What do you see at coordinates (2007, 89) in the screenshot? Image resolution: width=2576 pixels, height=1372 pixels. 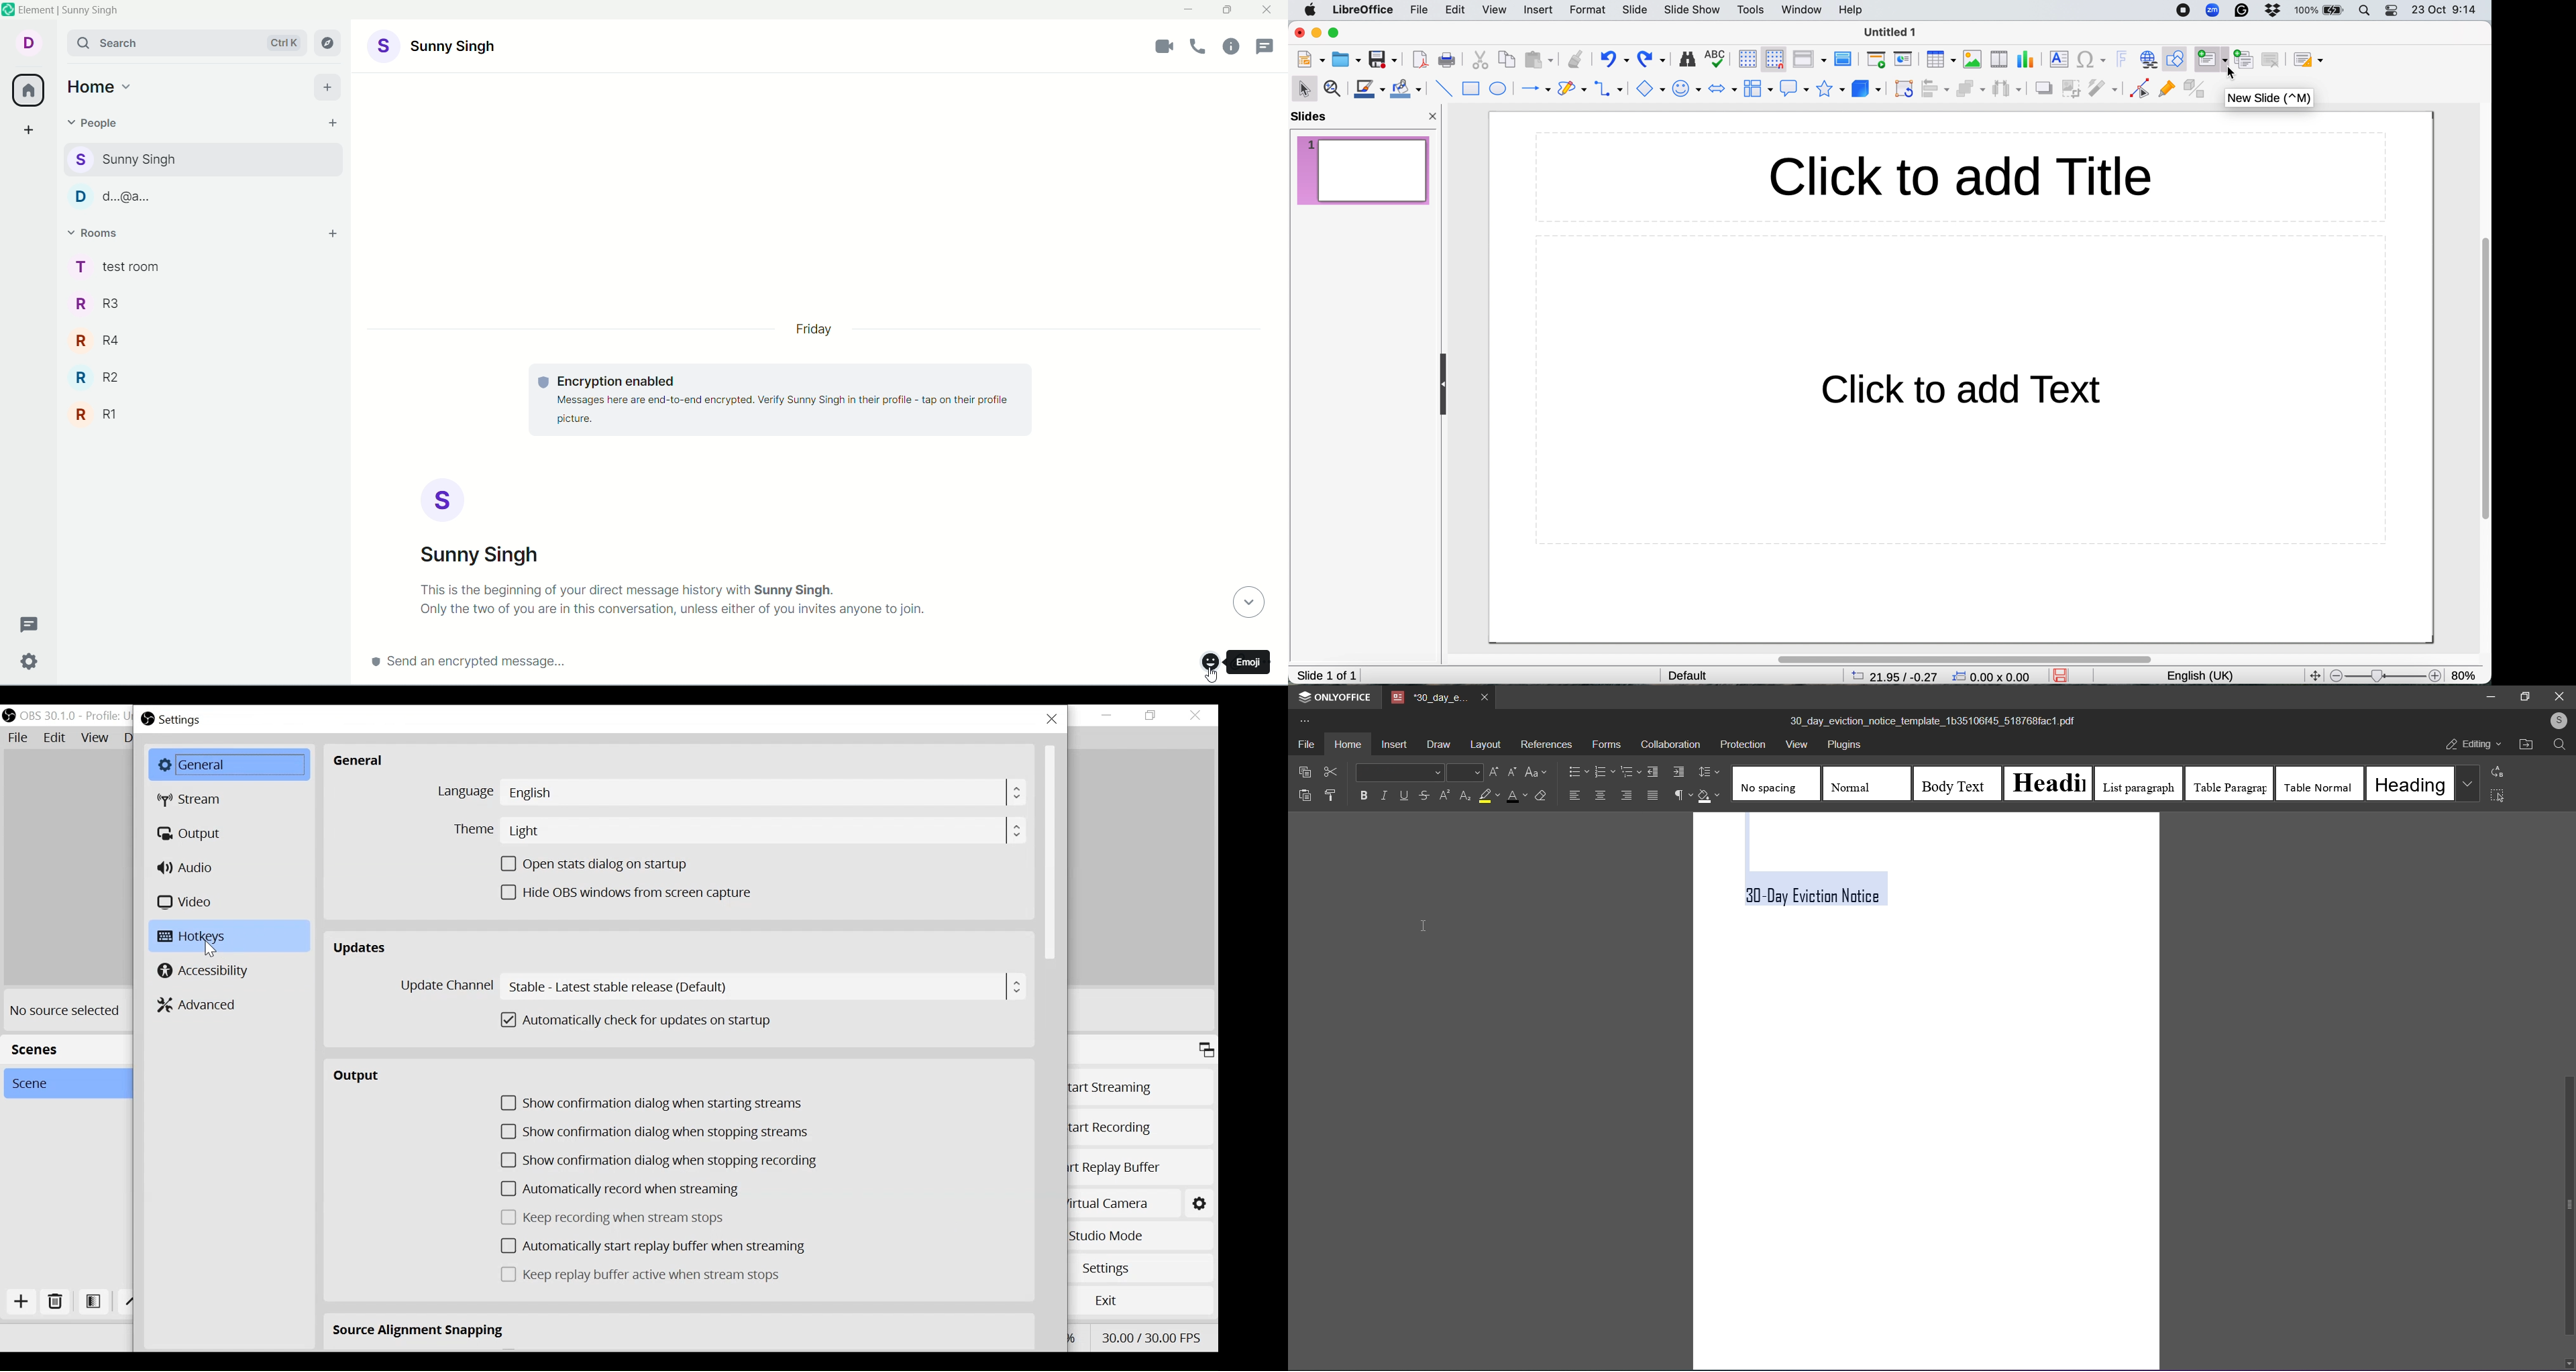 I see `select three objects to distribute` at bounding box center [2007, 89].